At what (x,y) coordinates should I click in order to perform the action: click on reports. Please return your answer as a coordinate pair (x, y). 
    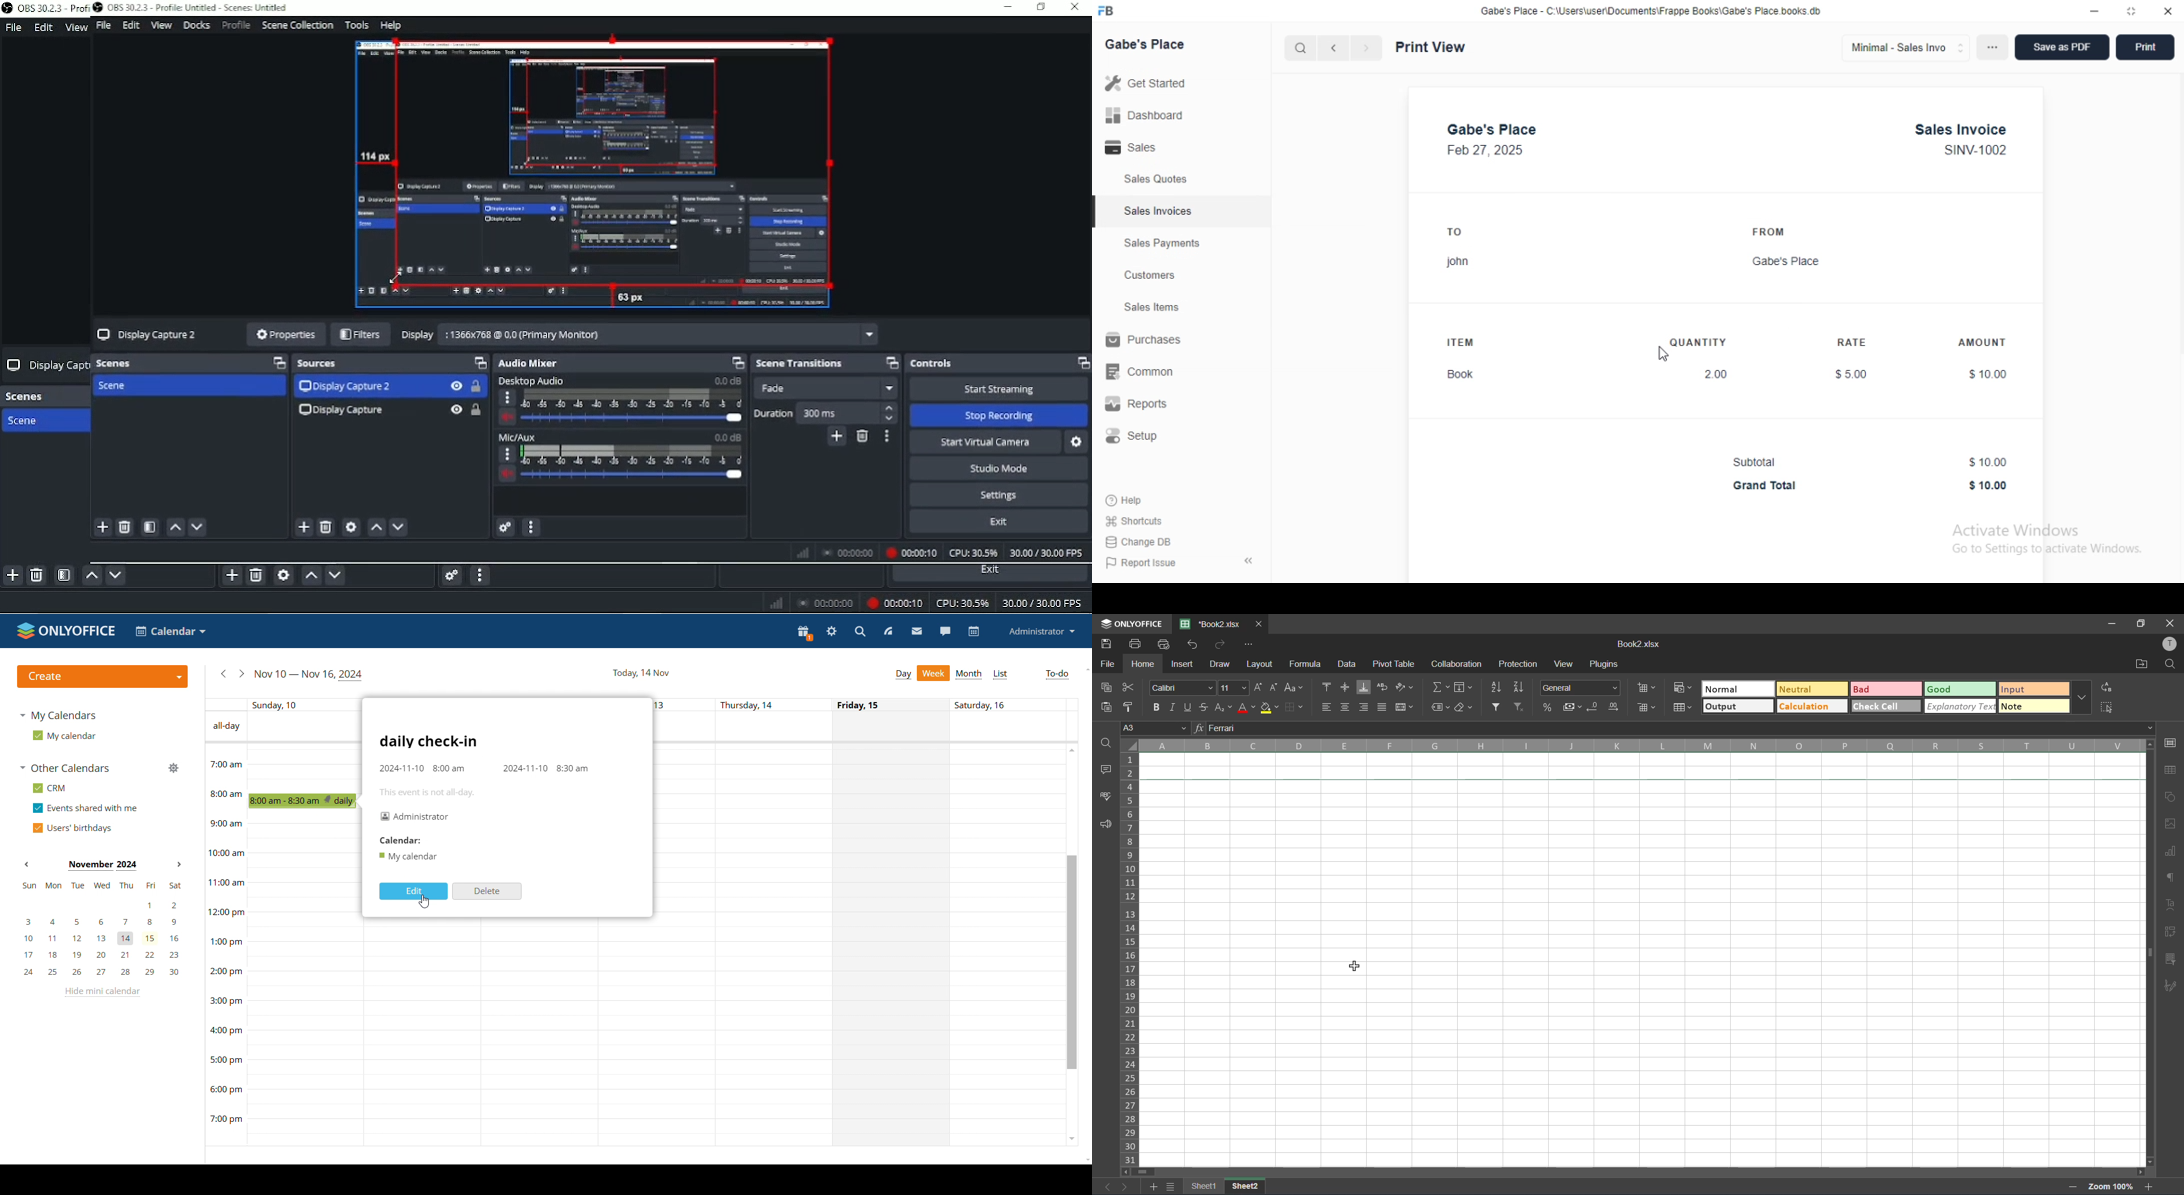
    Looking at the image, I should click on (1136, 404).